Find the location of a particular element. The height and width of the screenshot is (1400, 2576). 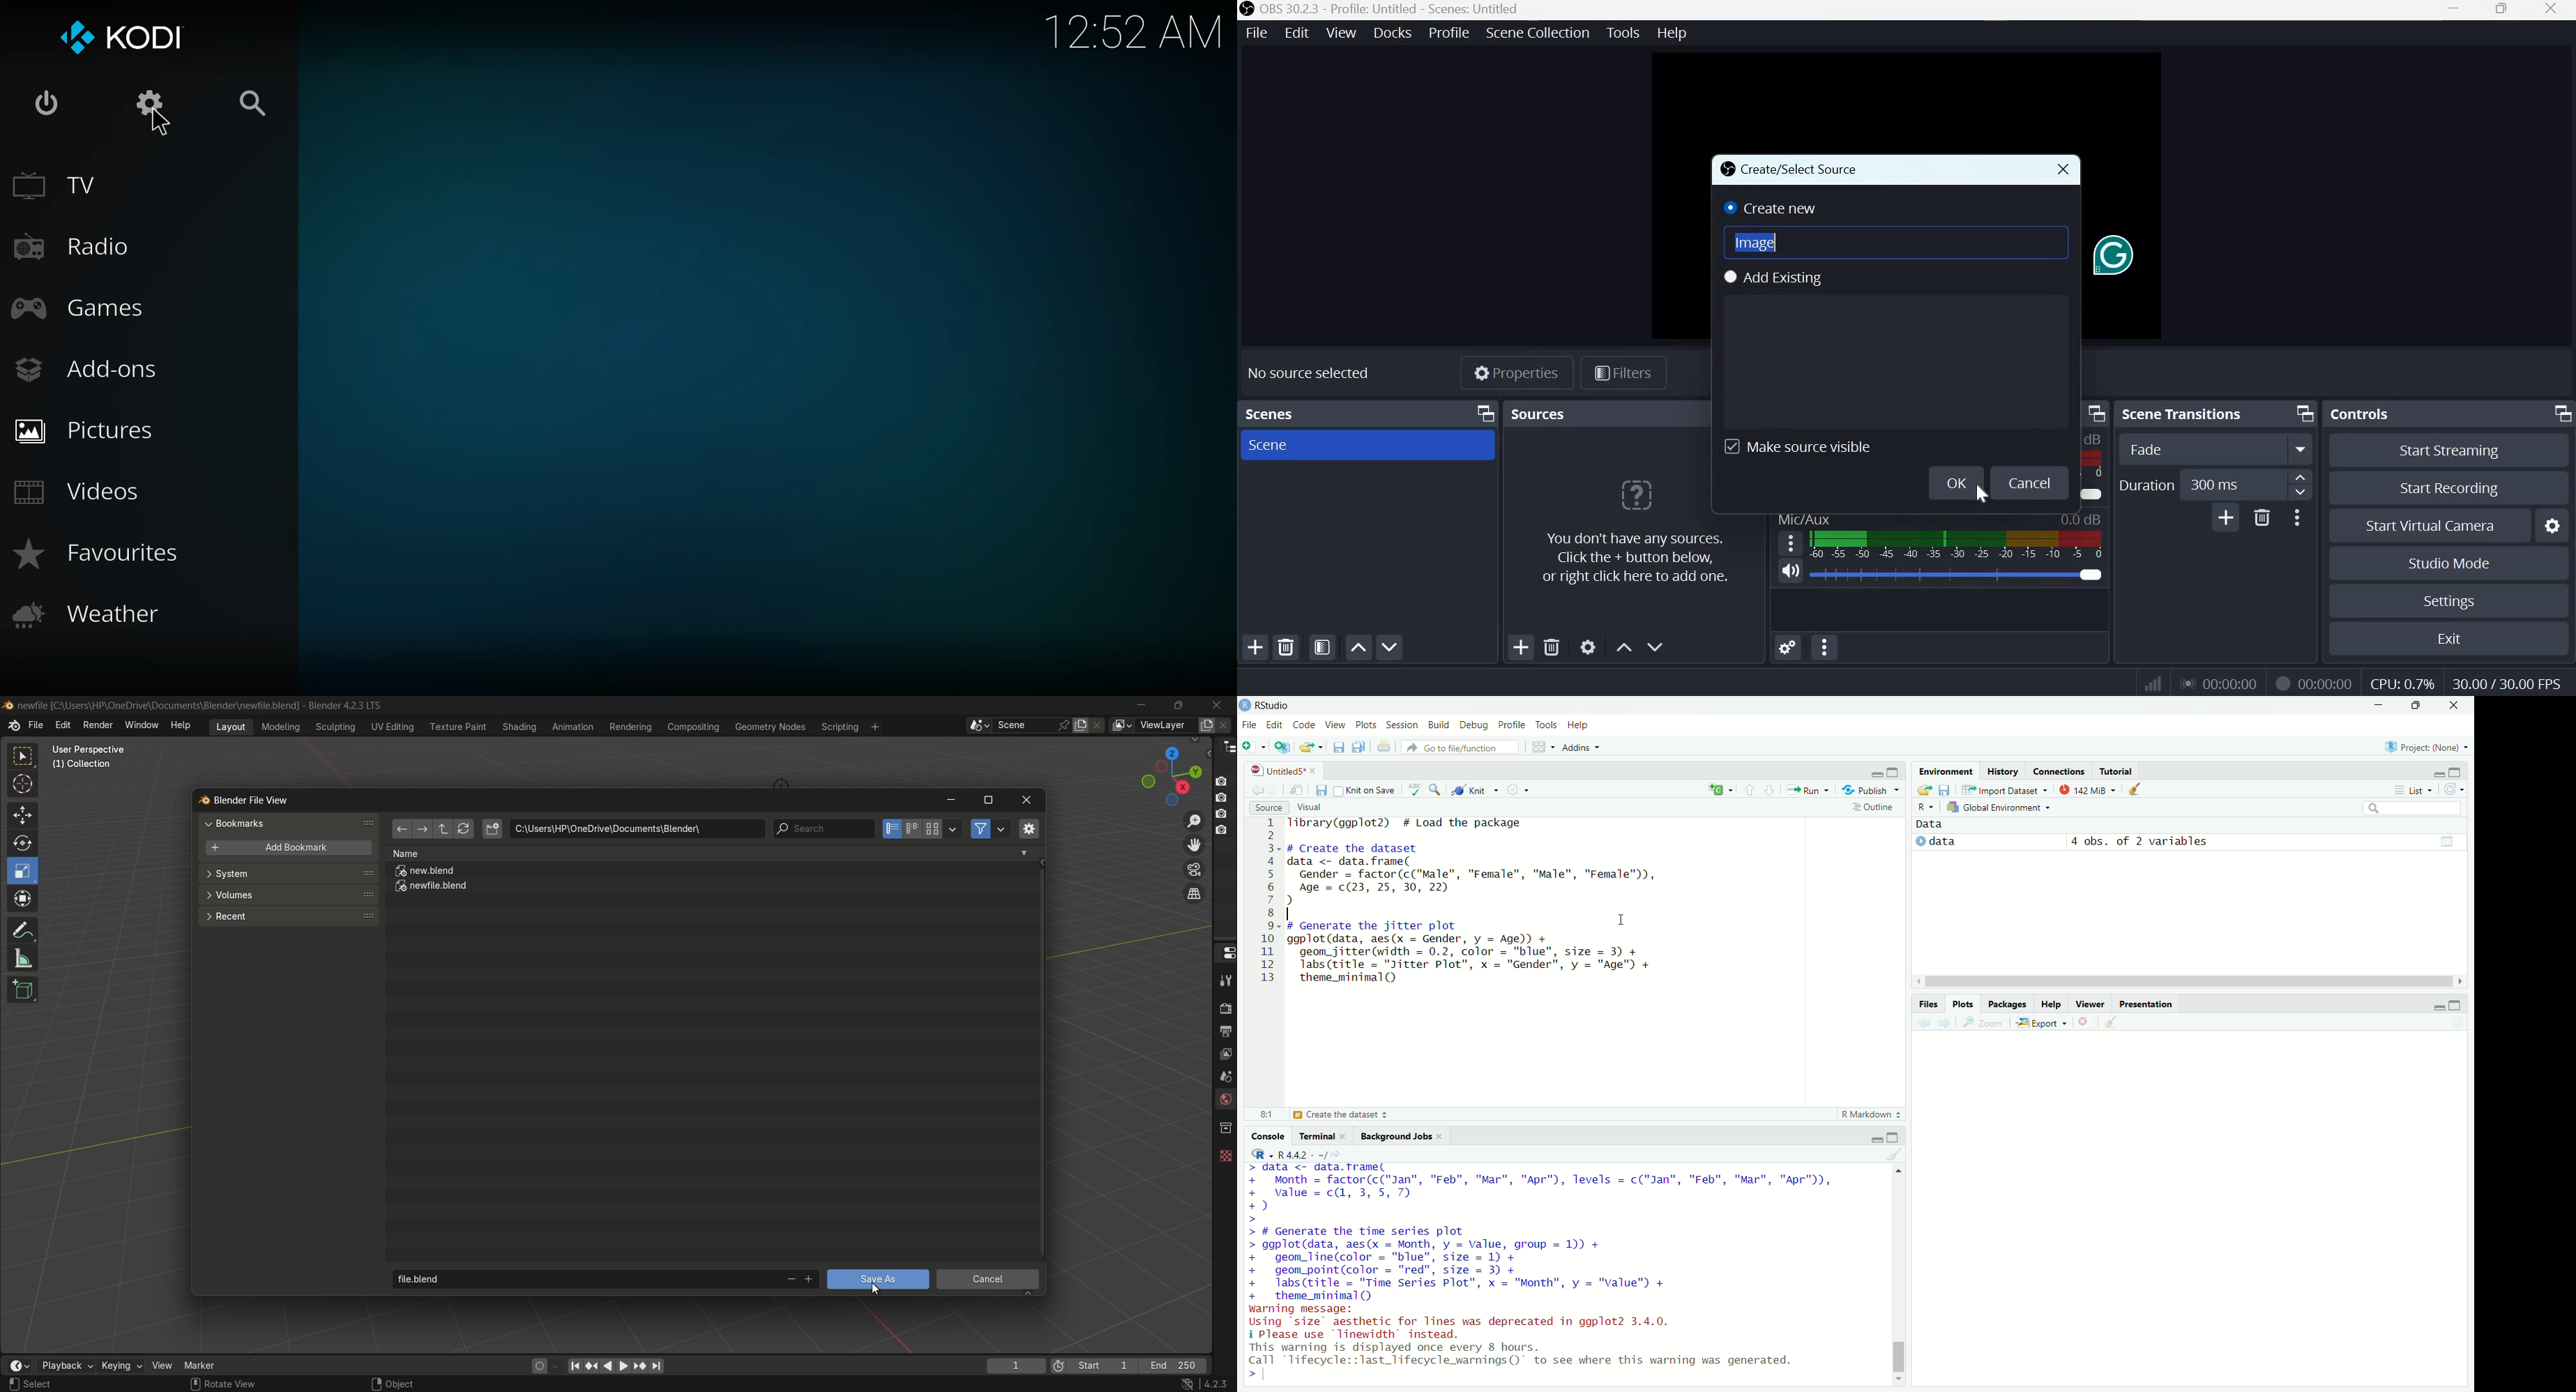

new.blend file is located at coordinates (426, 873).